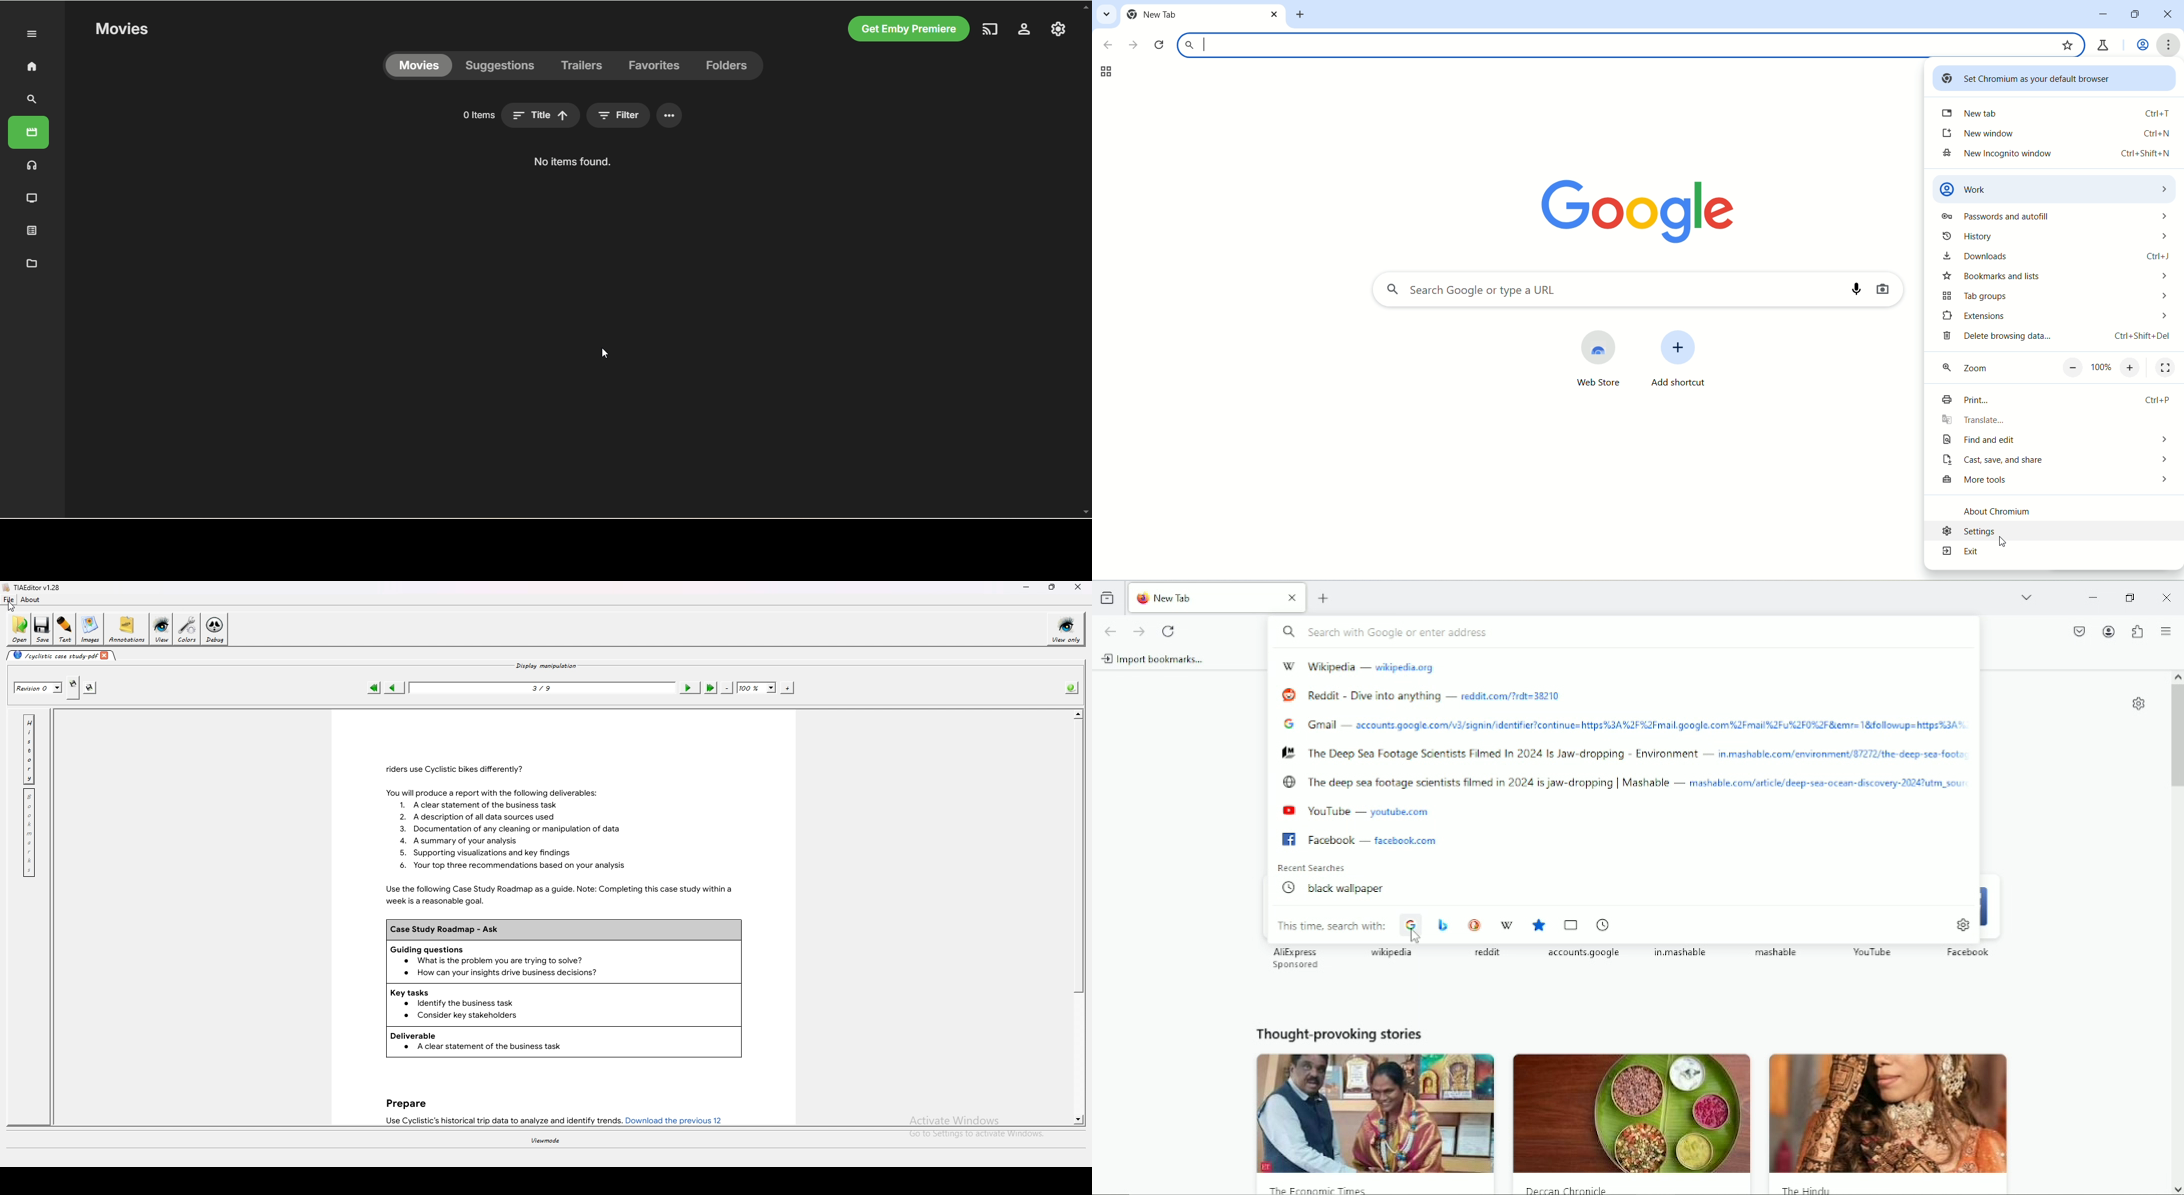 The height and width of the screenshot is (1204, 2184). Describe the element at coordinates (1487, 954) in the screenshot. I see `reddit` at that location.